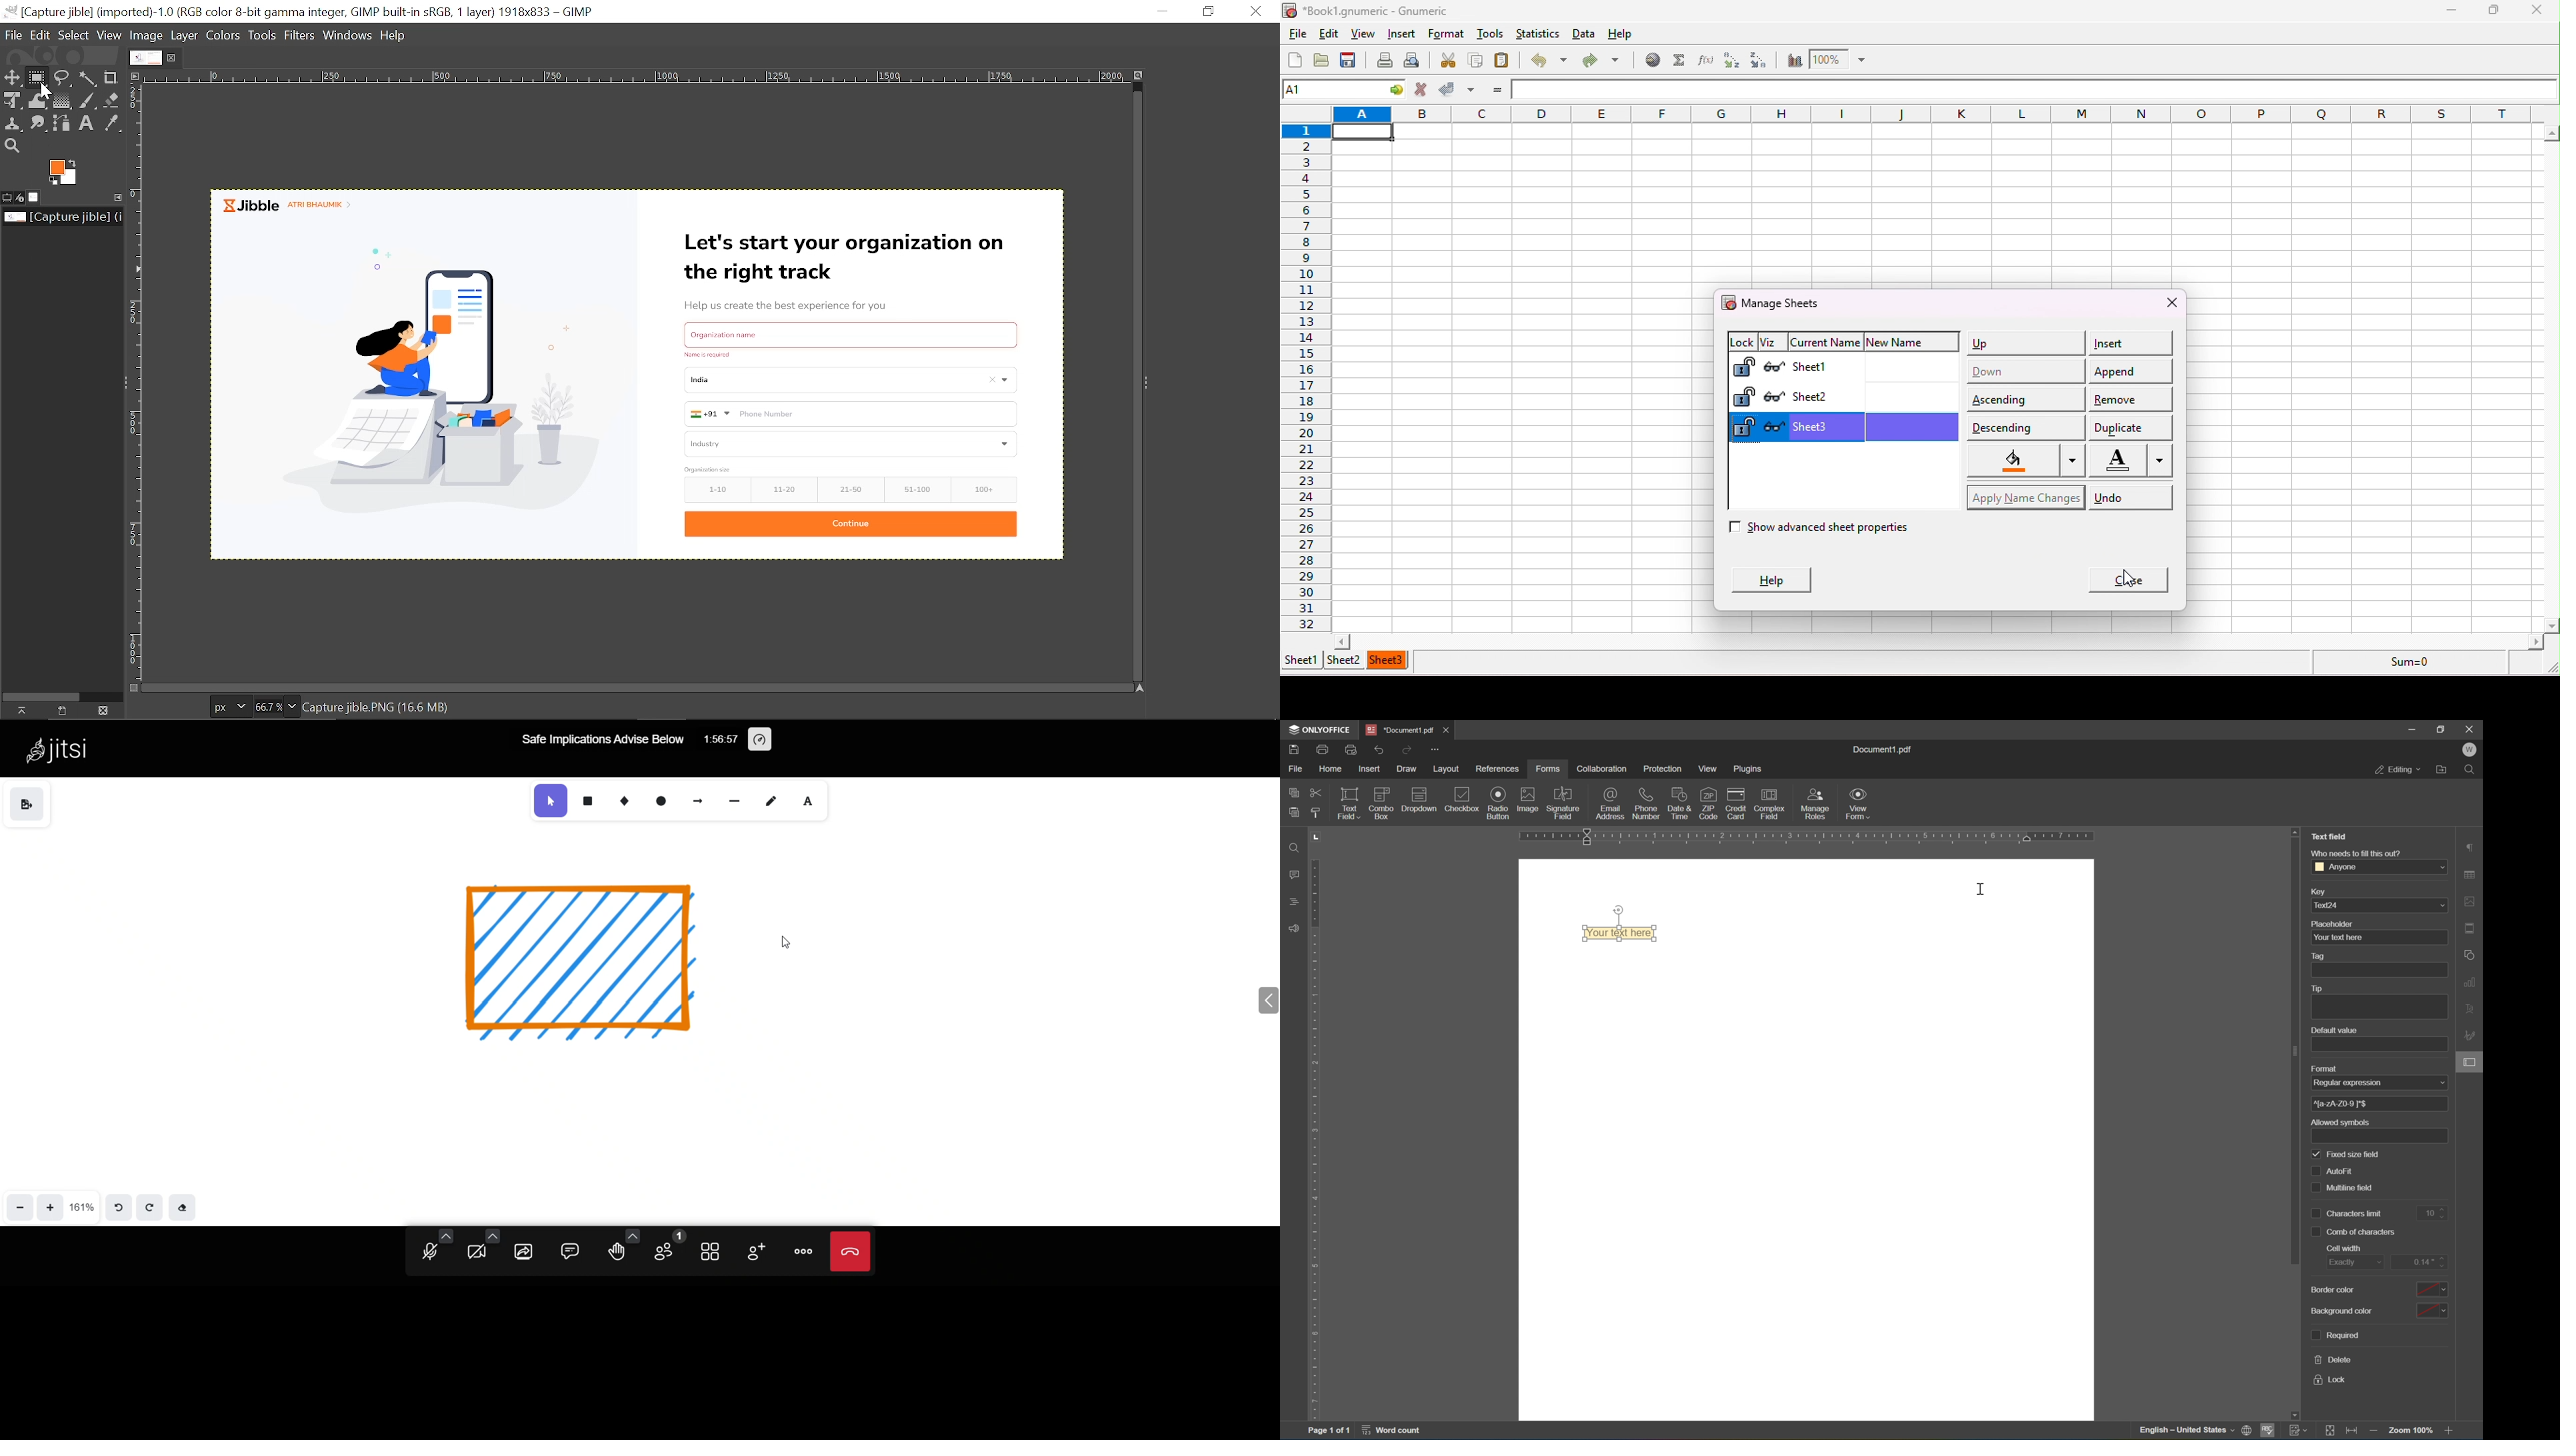  I want to click on sheet 3, so click(1874, 426).